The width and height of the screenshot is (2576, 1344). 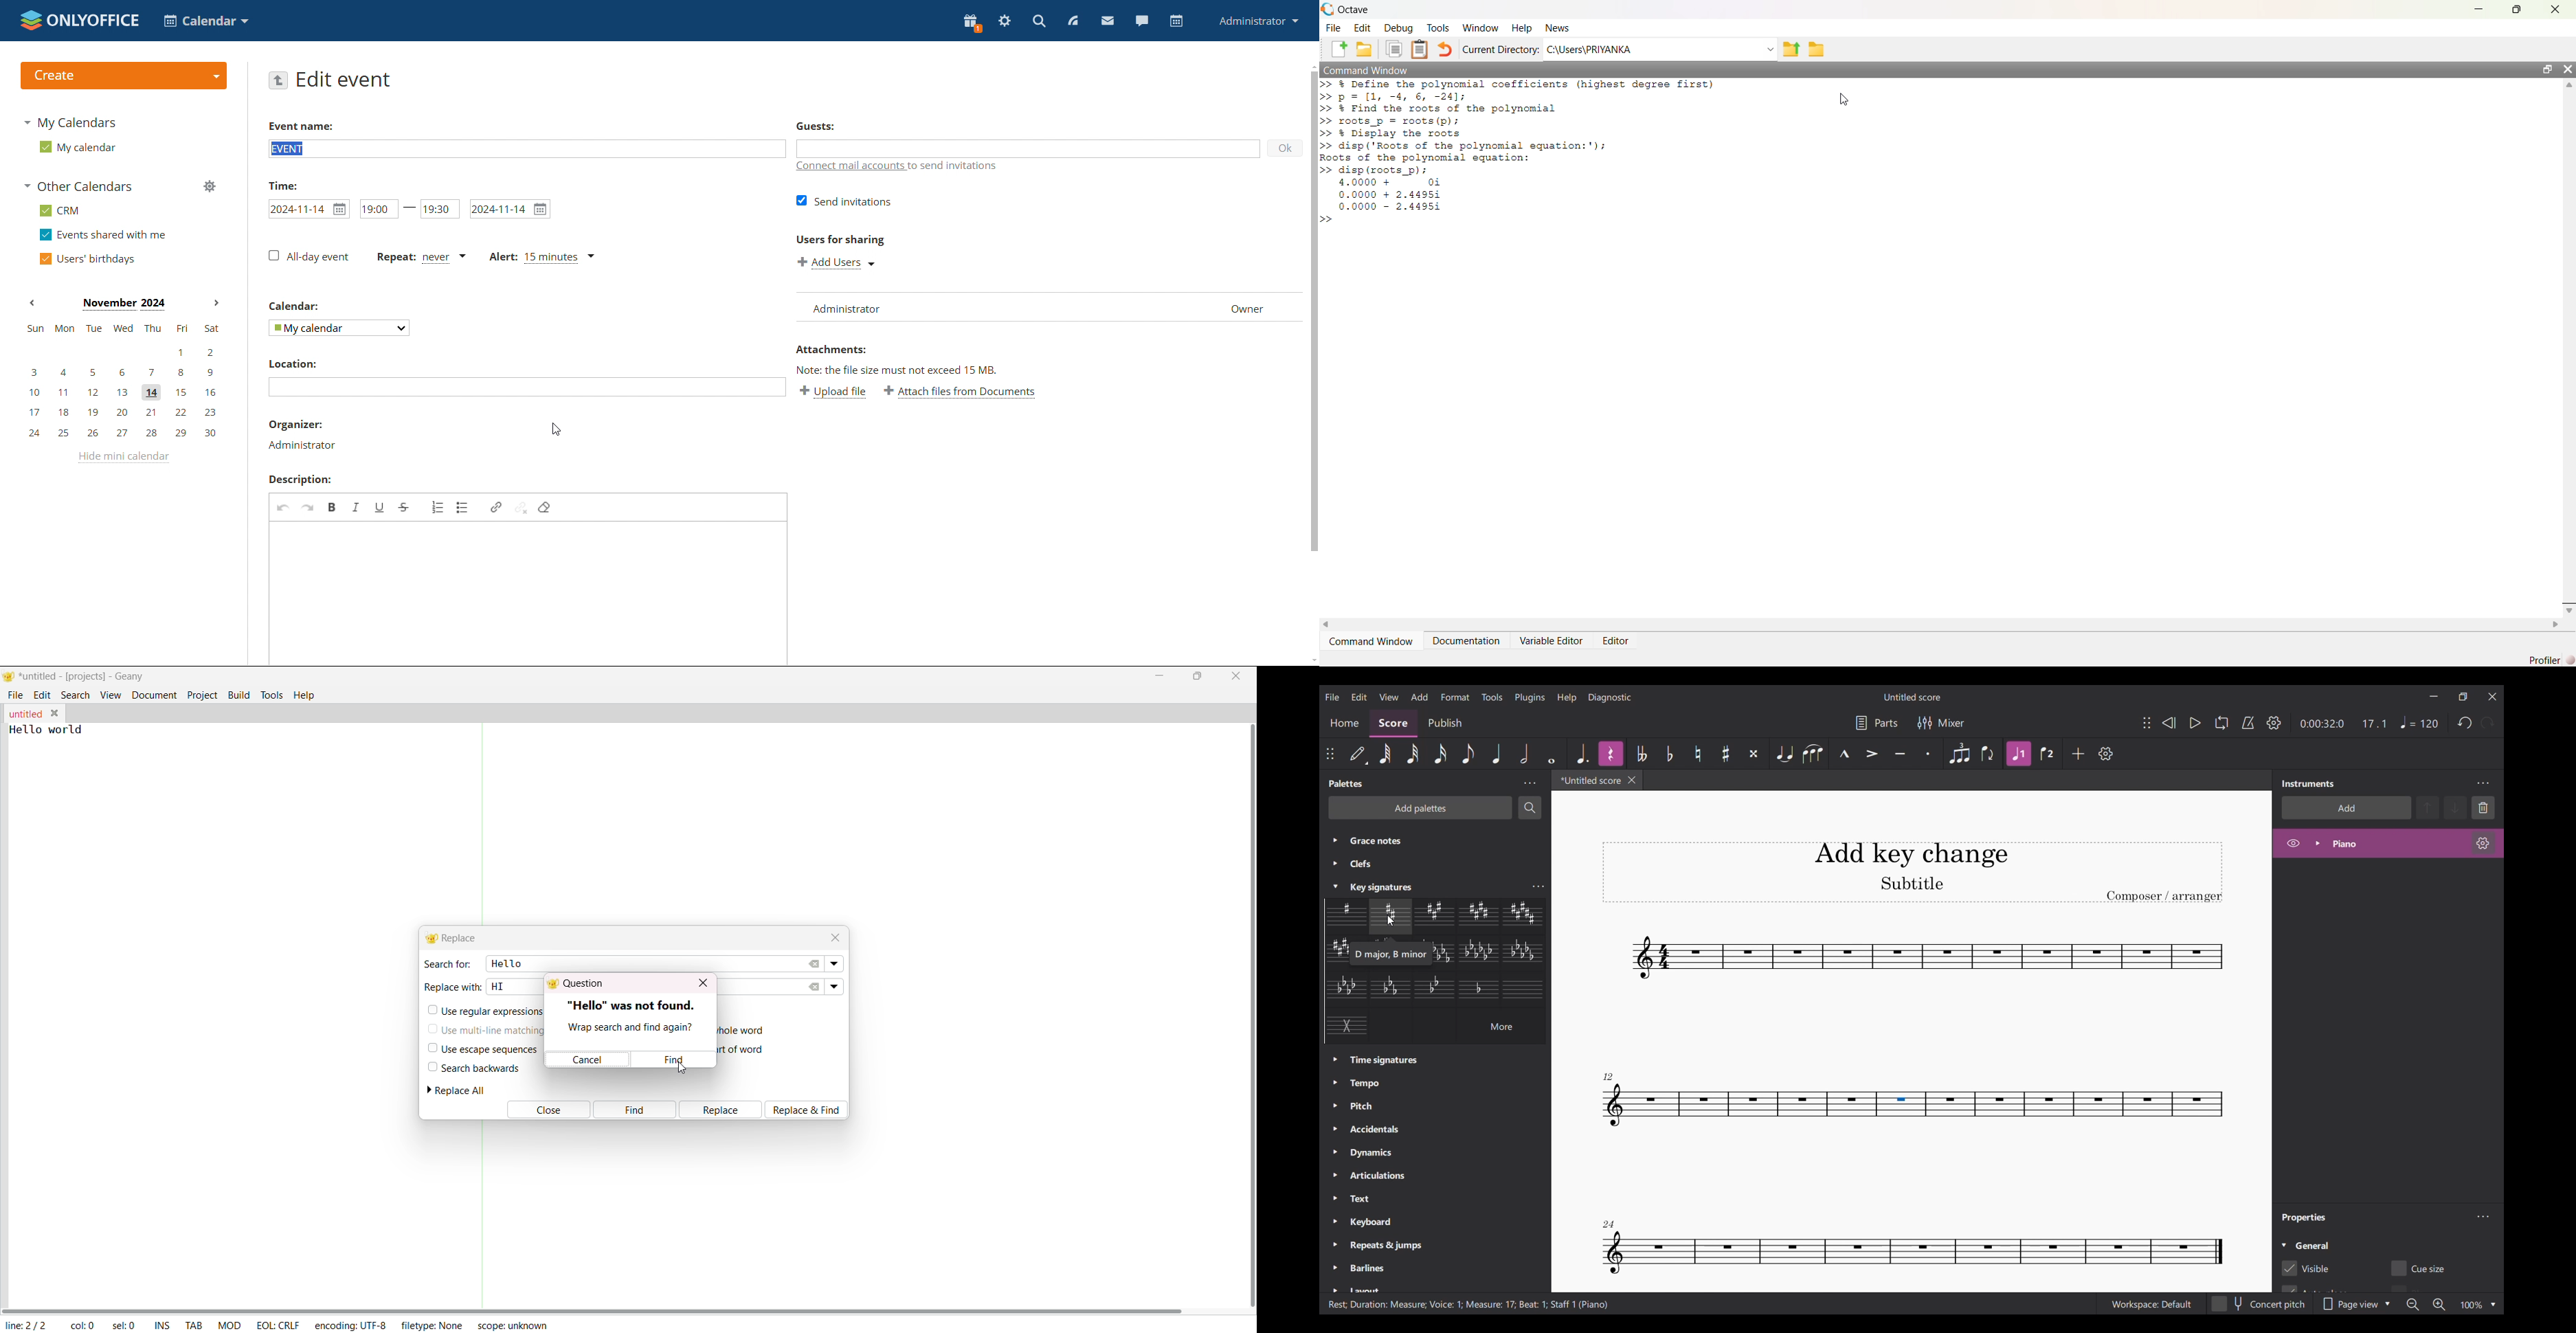 I want to click on Show interface in a smaller tab, so click(x=2463, y=697).